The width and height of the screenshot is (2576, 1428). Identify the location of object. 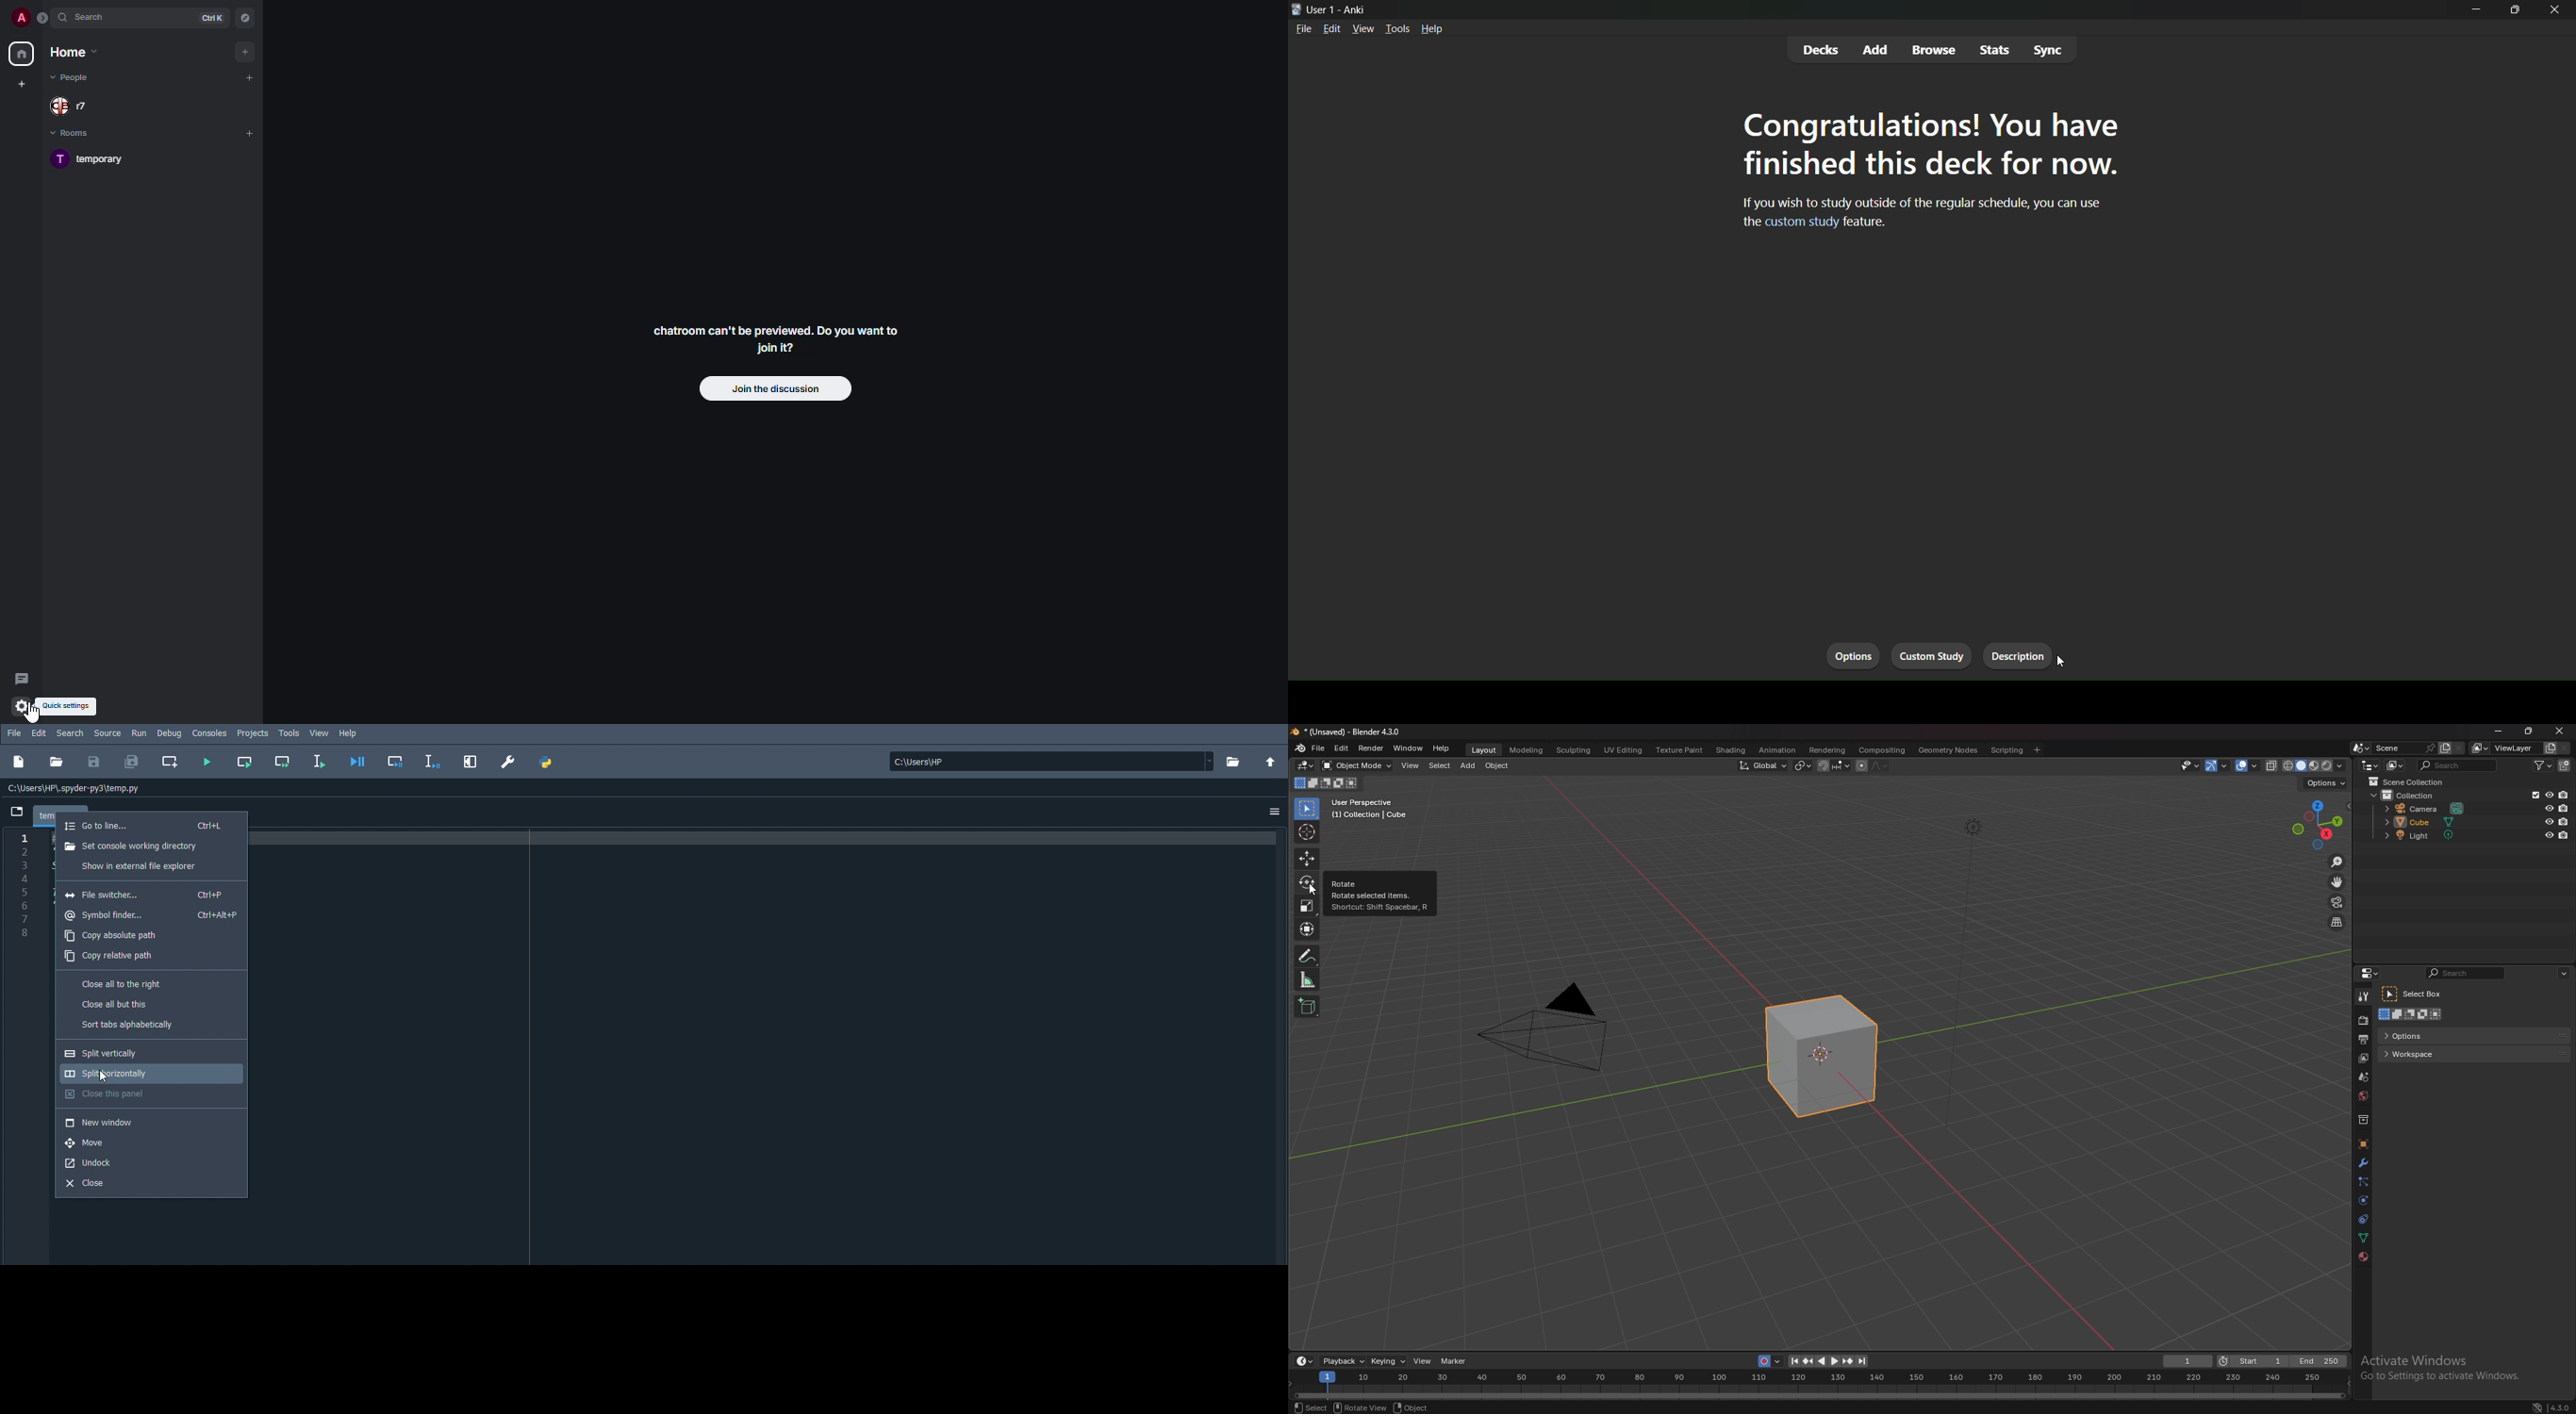
(2363, 1144).